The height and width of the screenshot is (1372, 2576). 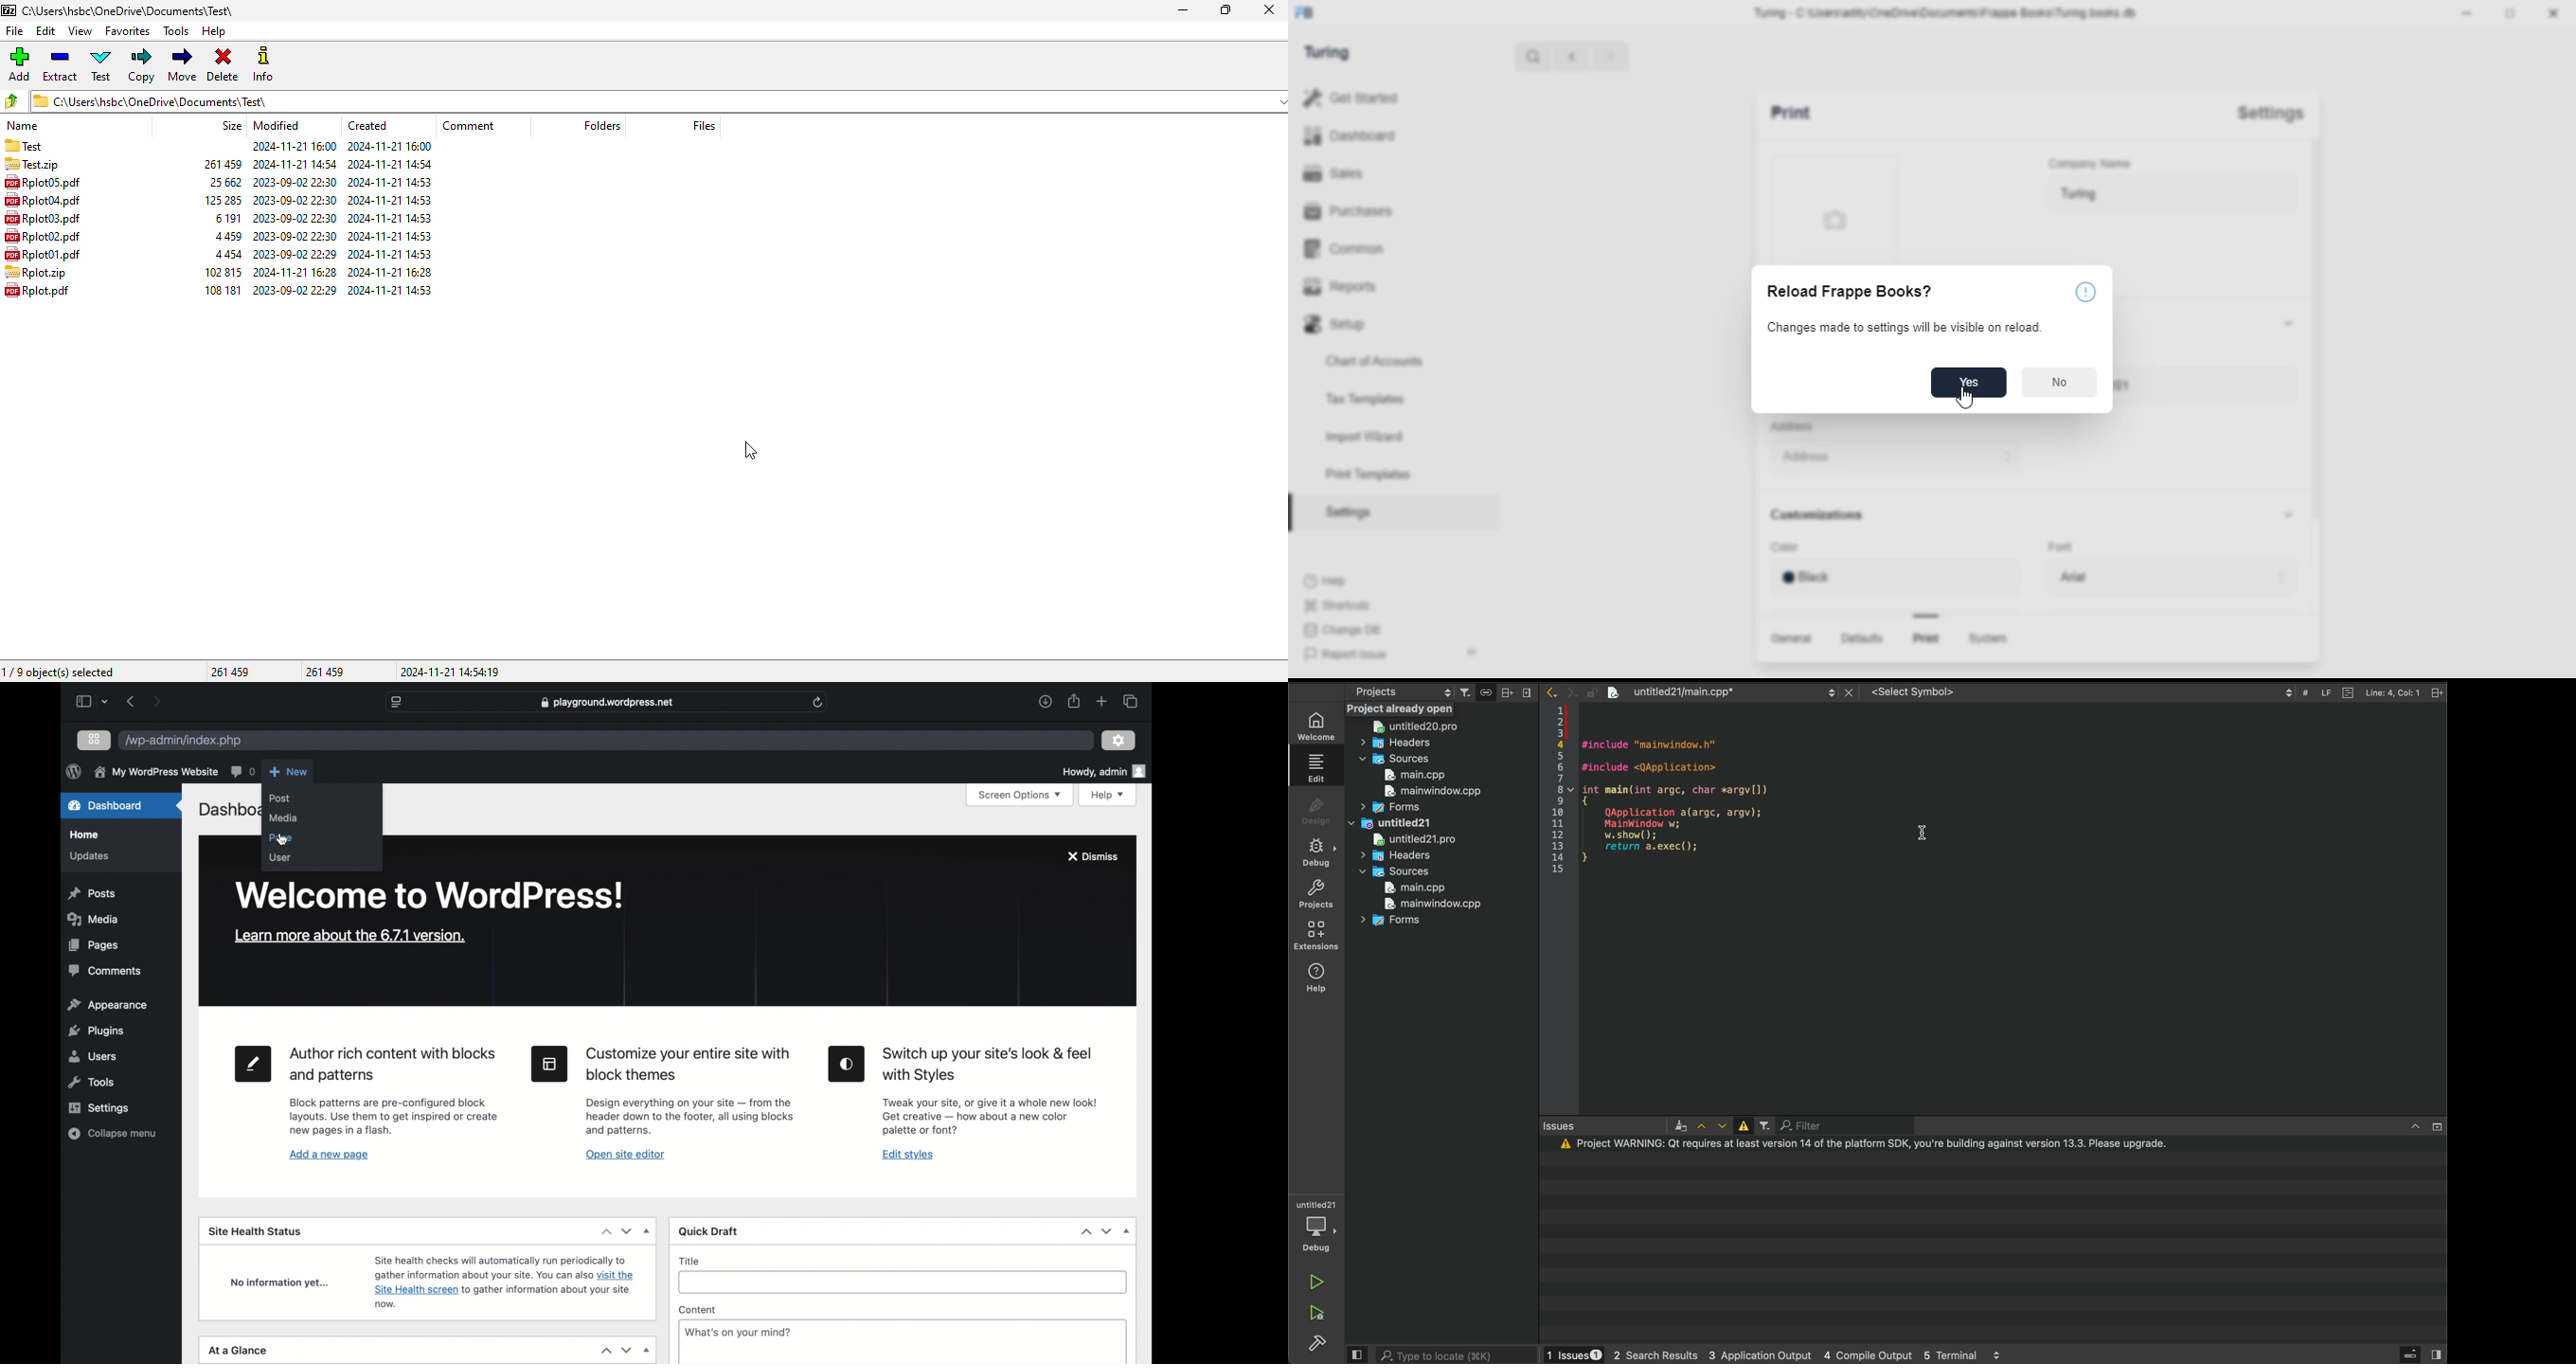 What do you see at coordinates (1105, 770) in the screenshot?
I see `howdy admin` at bounding box center [1105, 770].